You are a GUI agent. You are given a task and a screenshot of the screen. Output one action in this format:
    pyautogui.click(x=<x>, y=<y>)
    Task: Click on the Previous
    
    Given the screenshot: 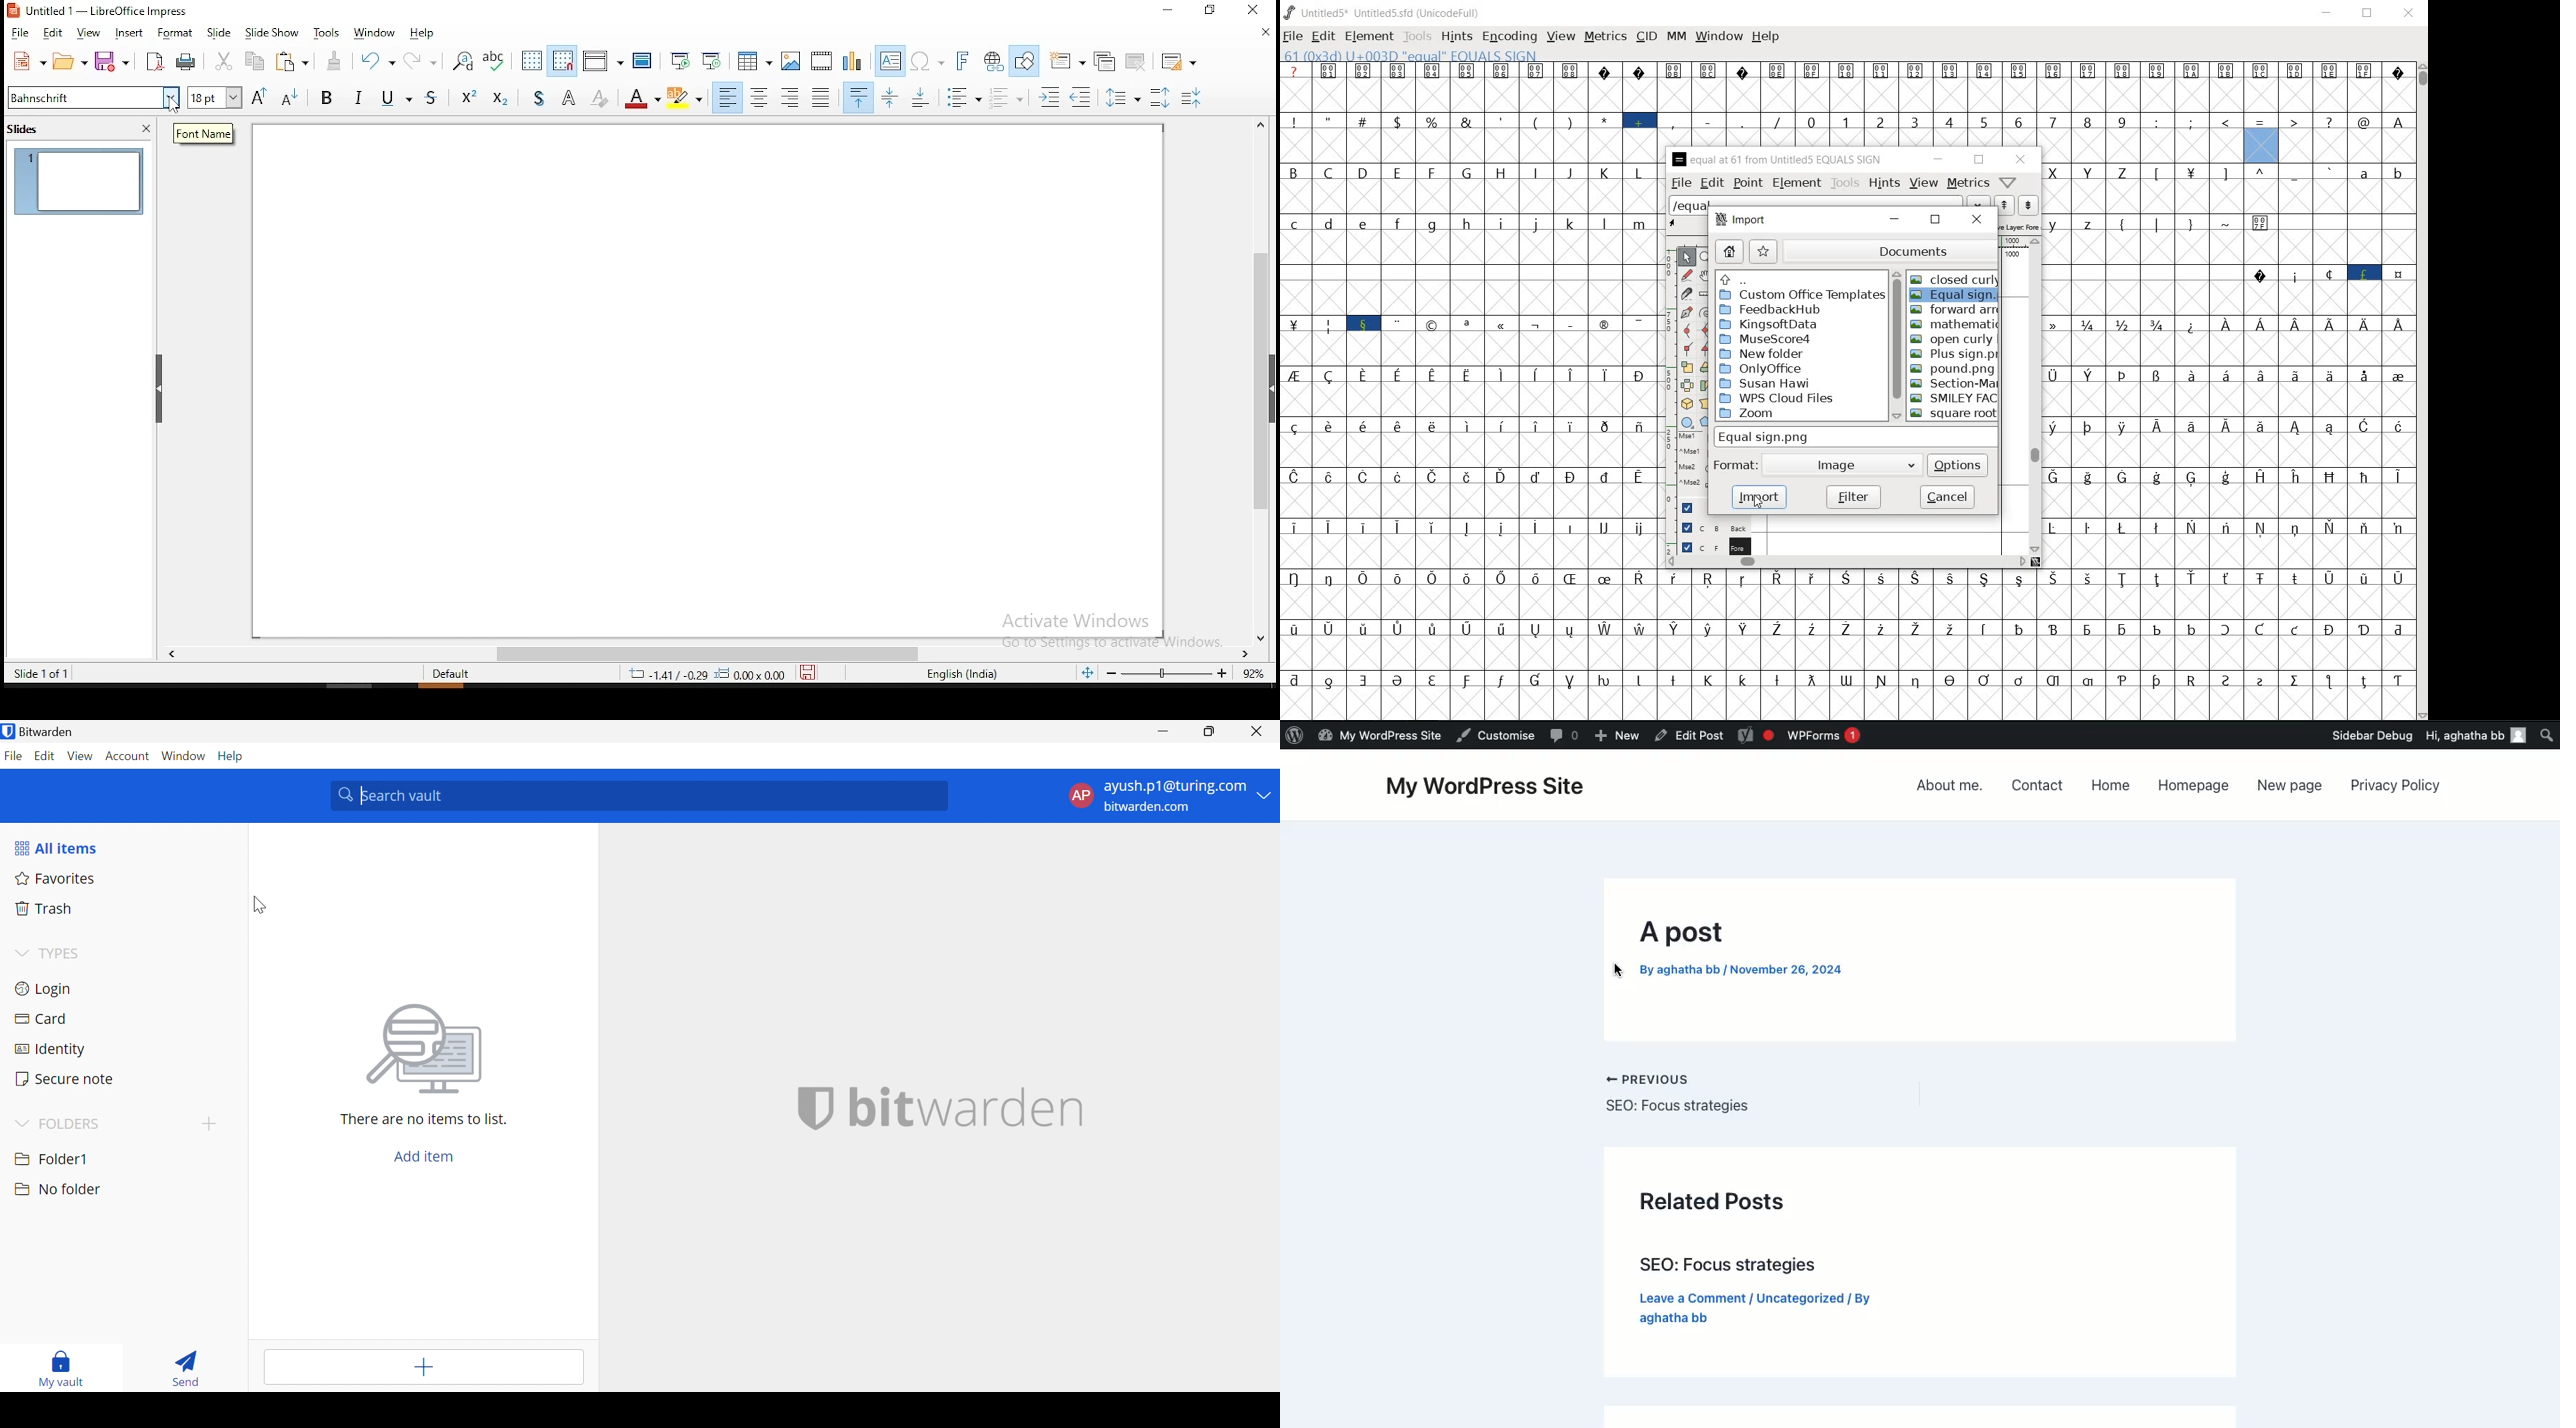 What is the action you would take?
    pyautogui.click(x=1681, y=1097)
    